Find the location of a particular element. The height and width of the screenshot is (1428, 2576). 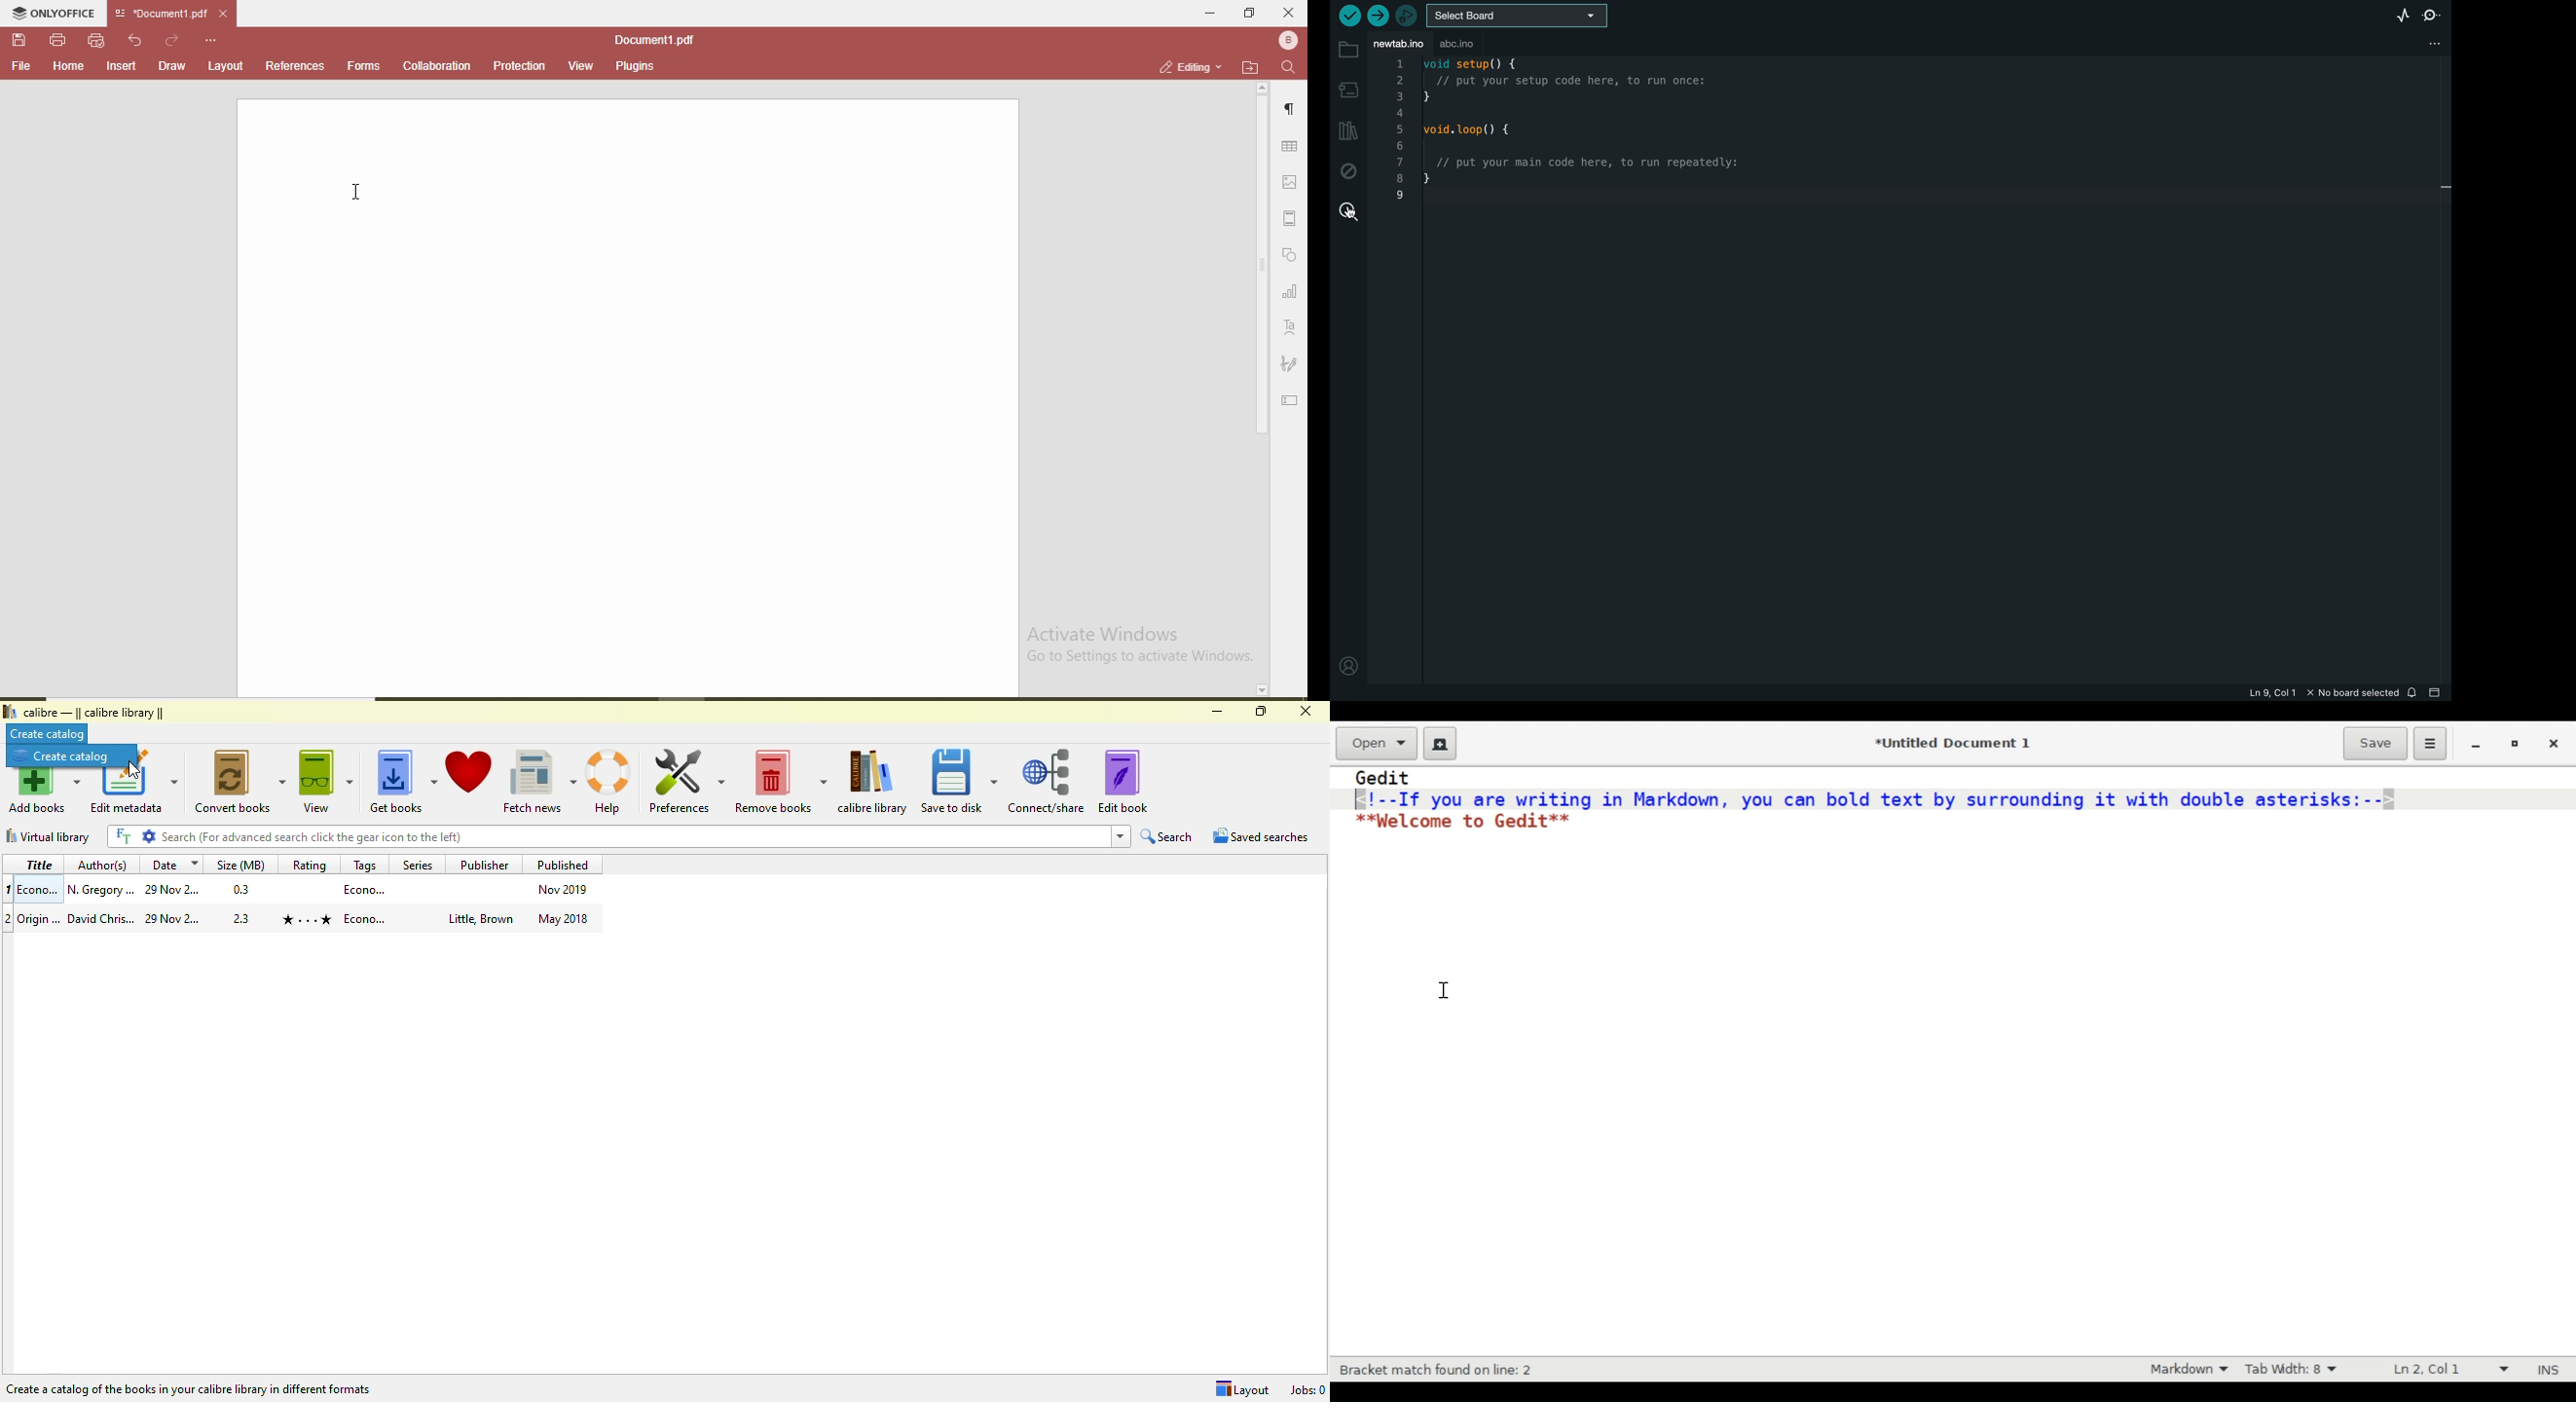

create catalog is located at coordinates (48, 734).